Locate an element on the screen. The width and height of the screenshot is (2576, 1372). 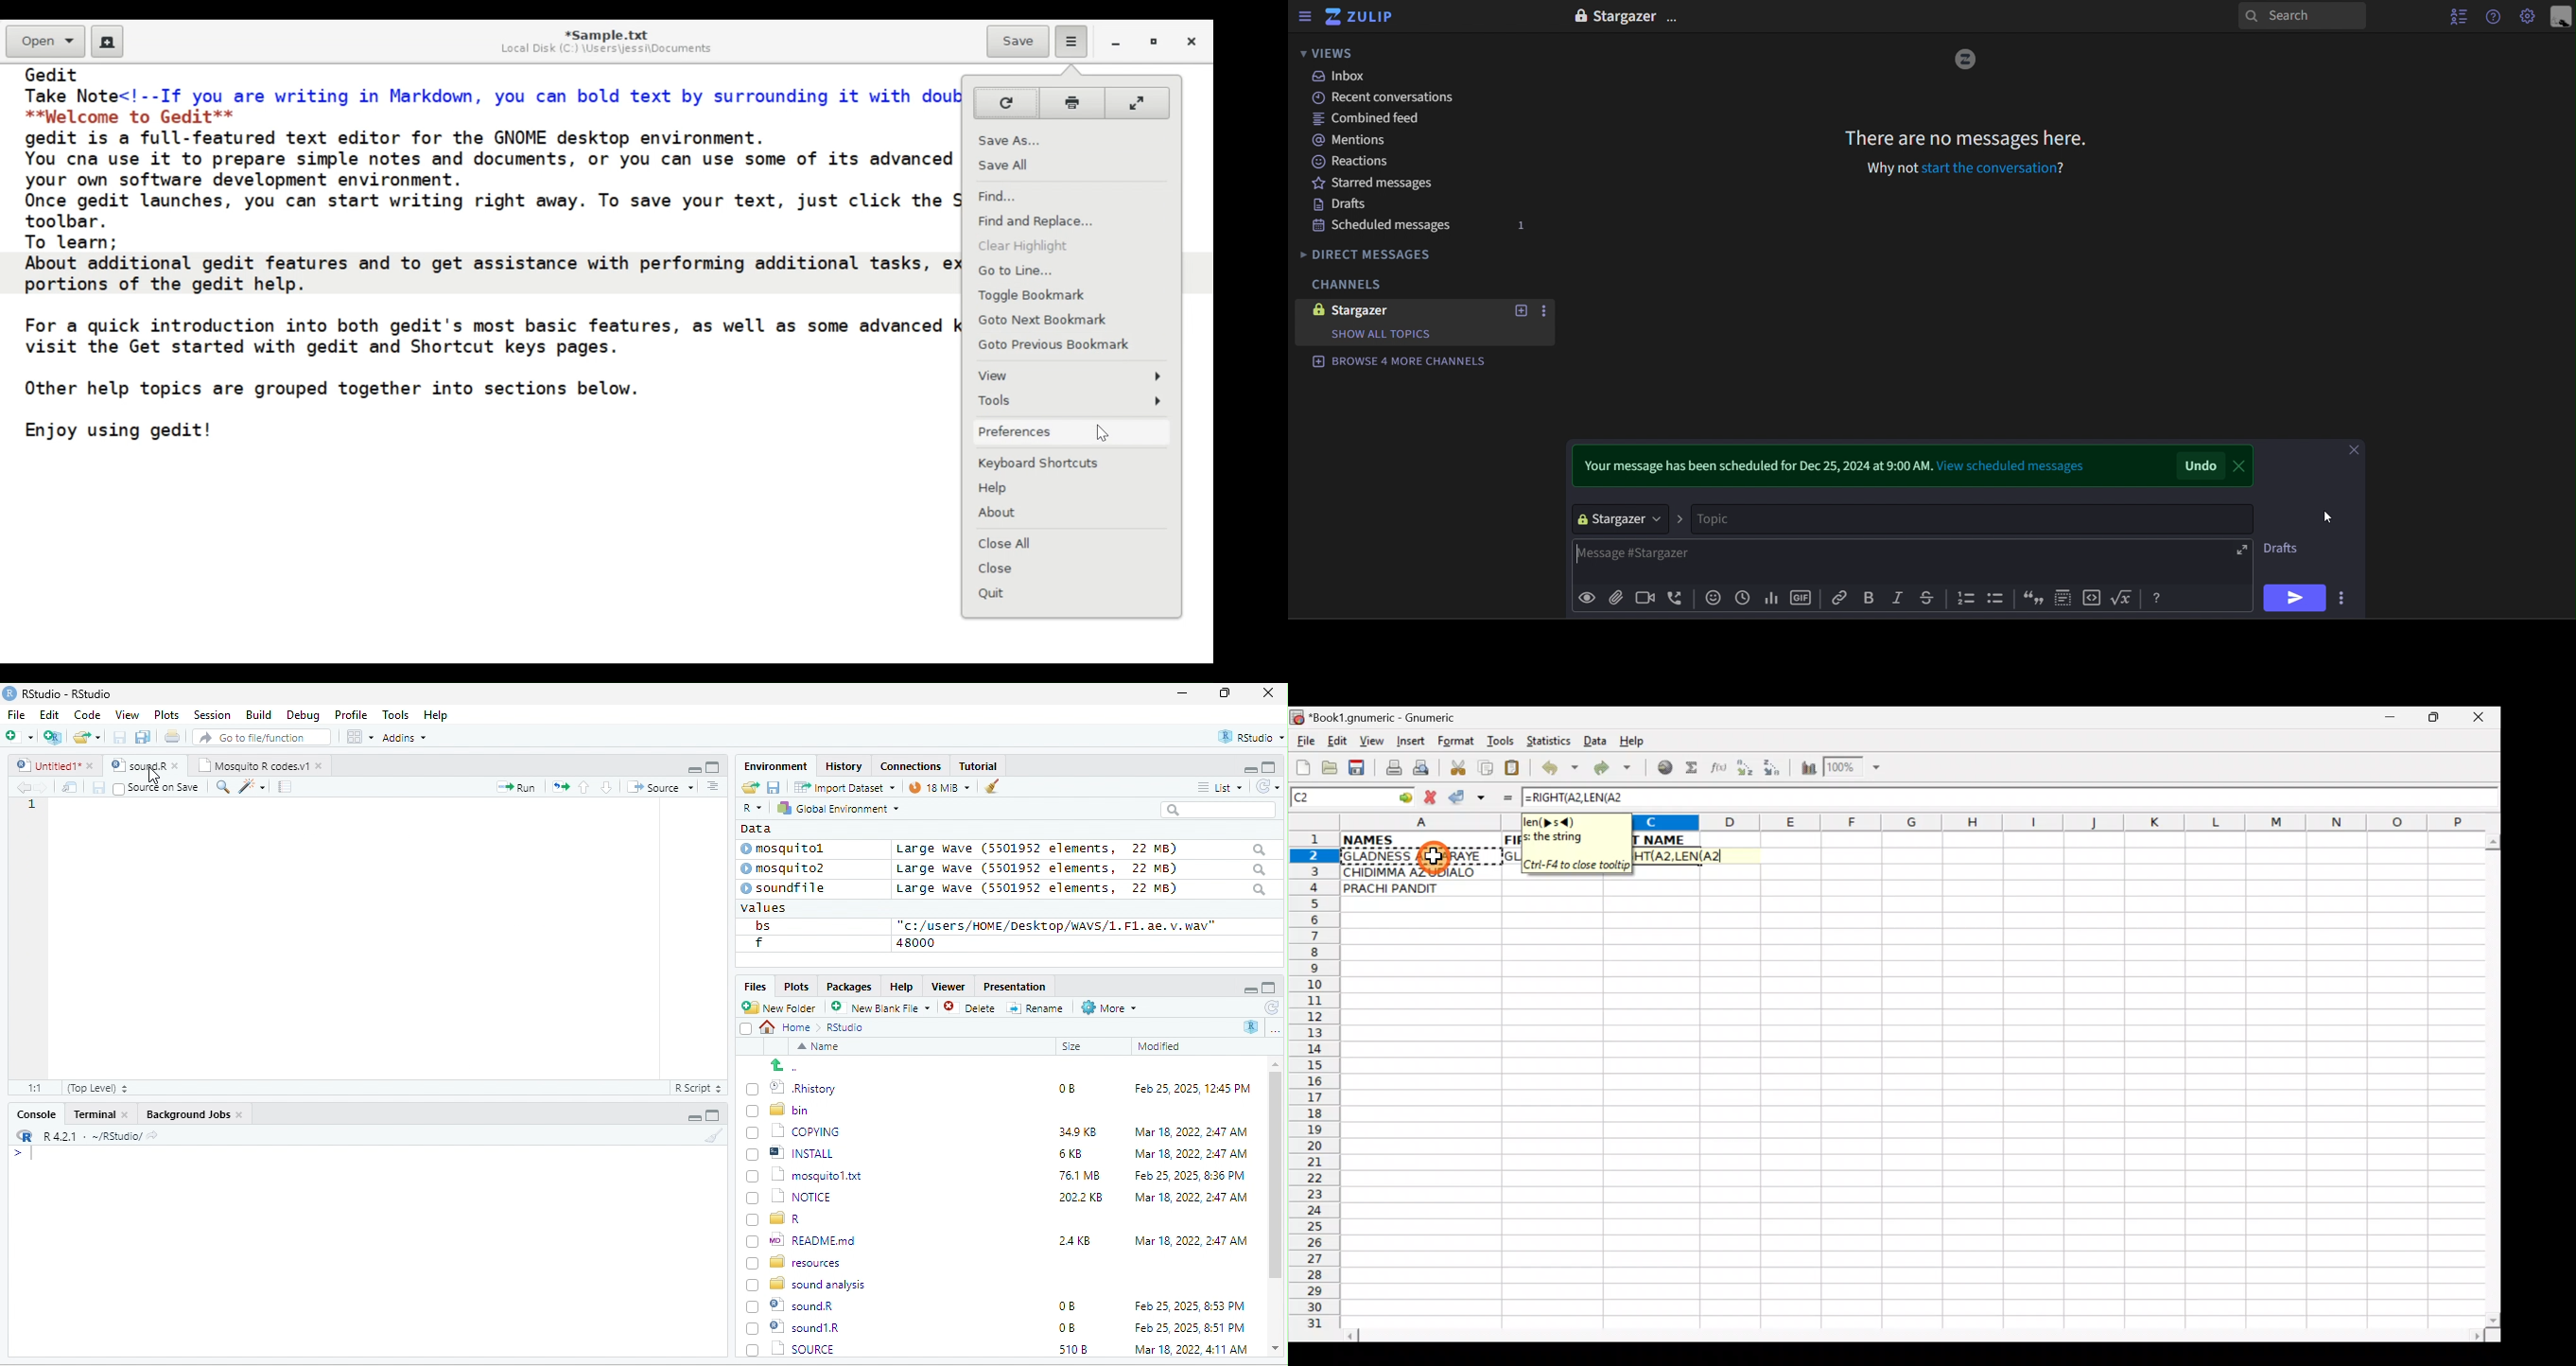
Sort Ascending order is located at coordinates (1749, 770).